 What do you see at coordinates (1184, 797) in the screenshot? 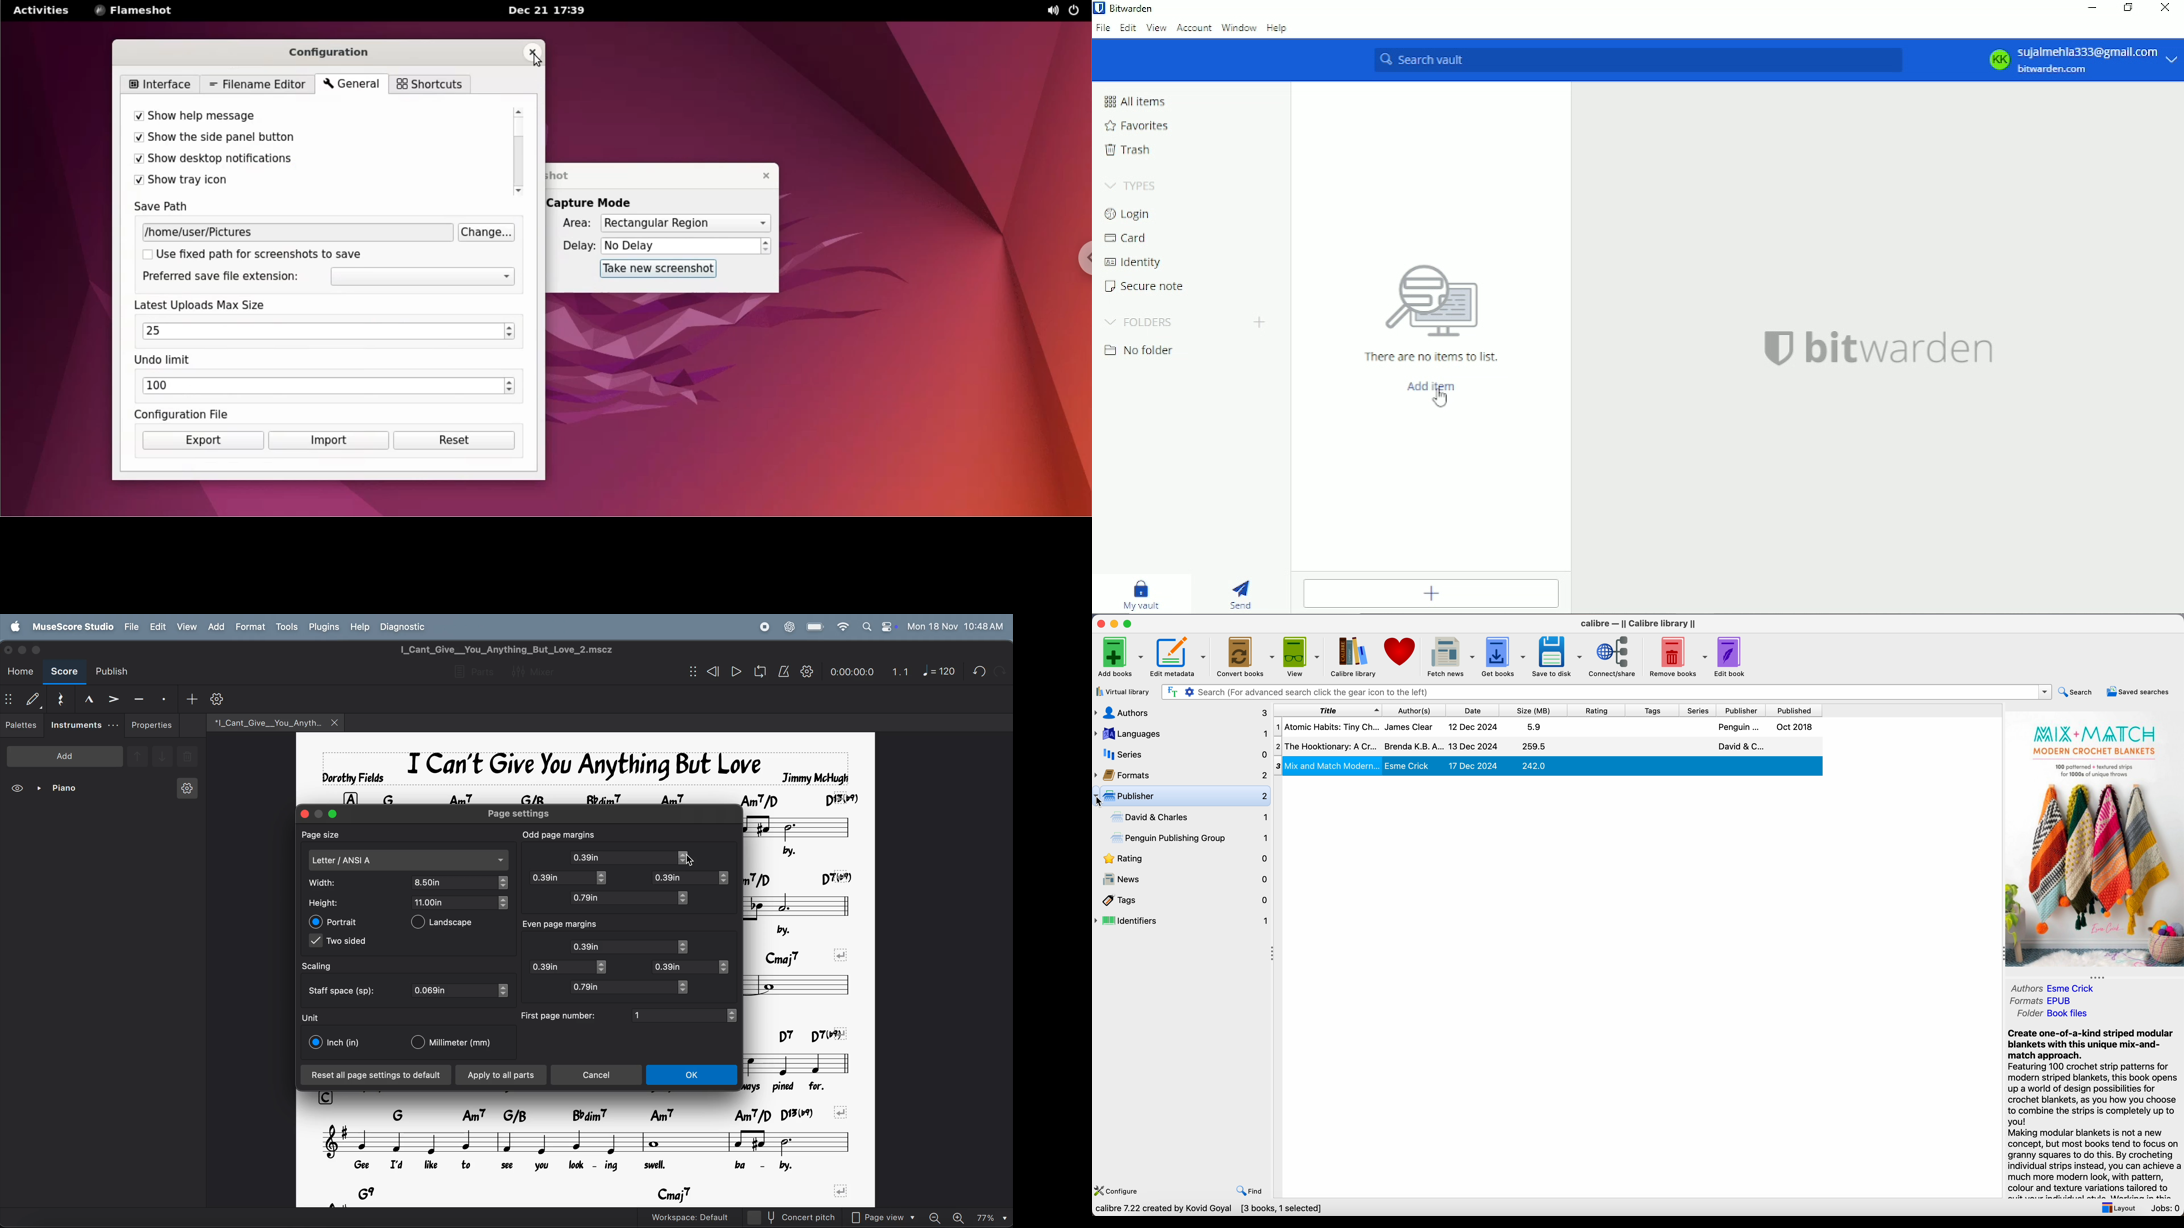
I see `click on publicher options` at bounding box center [1184, 797].